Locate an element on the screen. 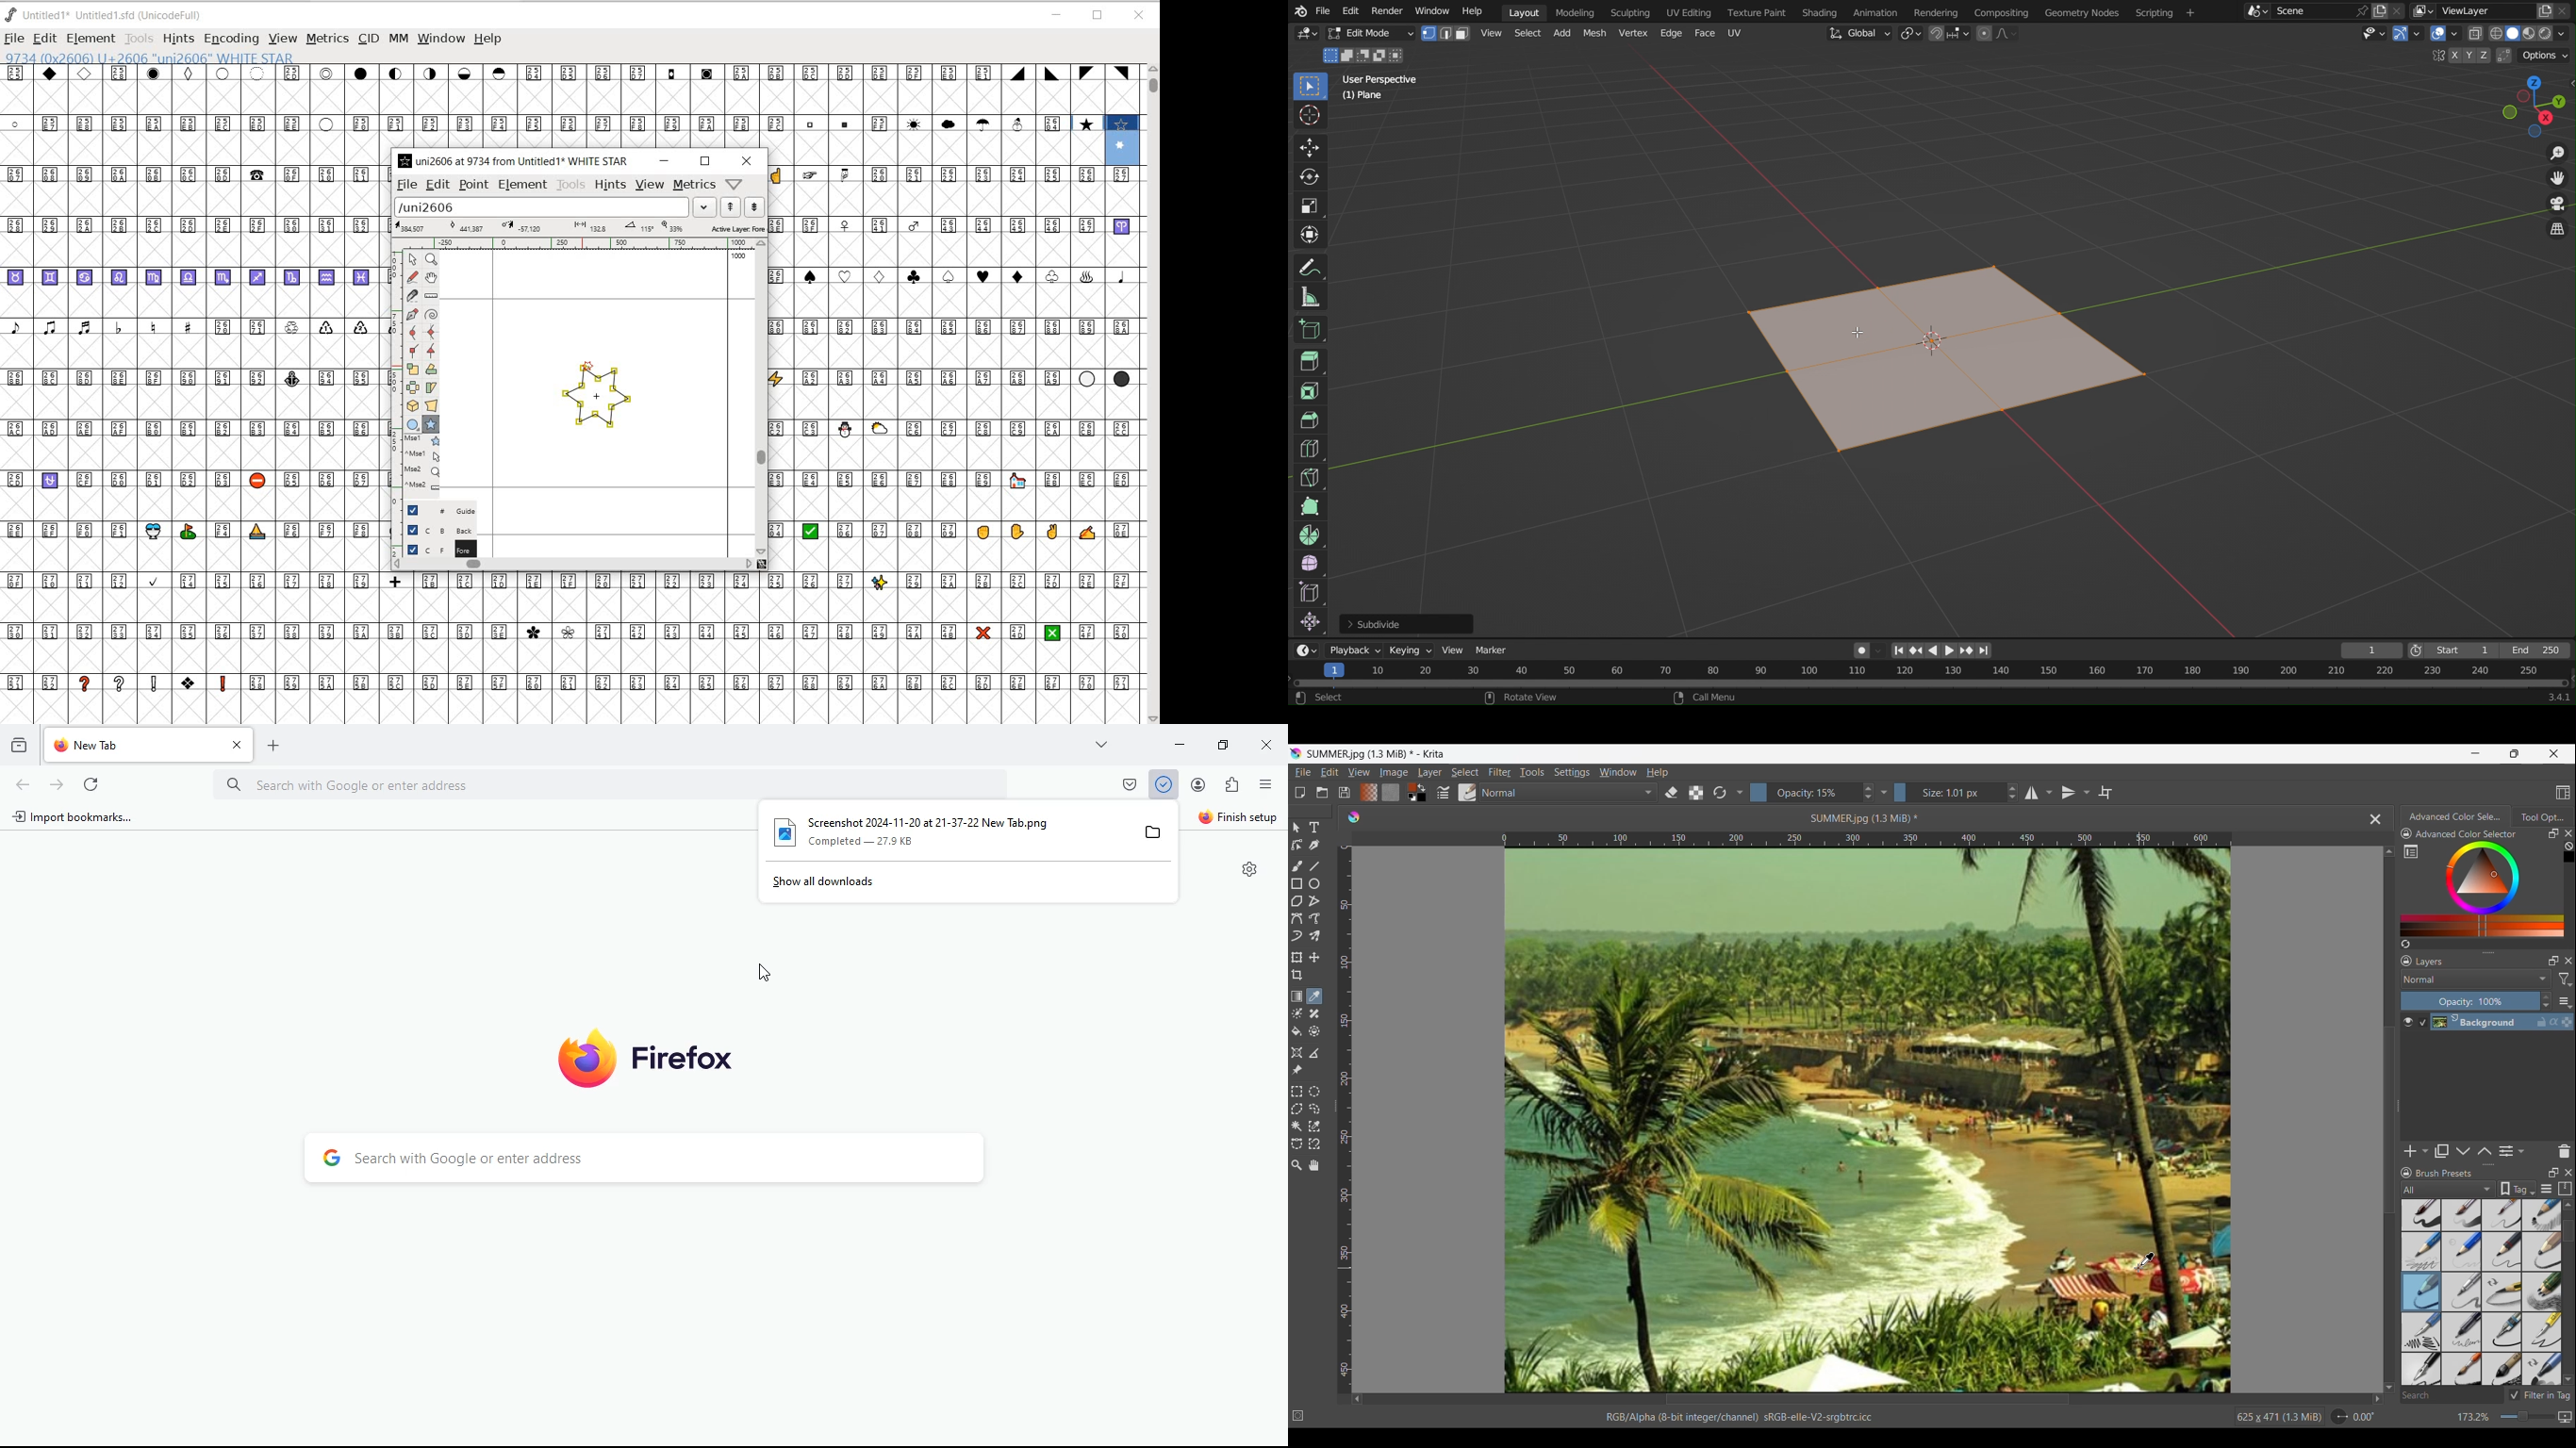 The width and height of the screenshot is (2576, 1456). glyph slot is located at coordinates (1124, 142).